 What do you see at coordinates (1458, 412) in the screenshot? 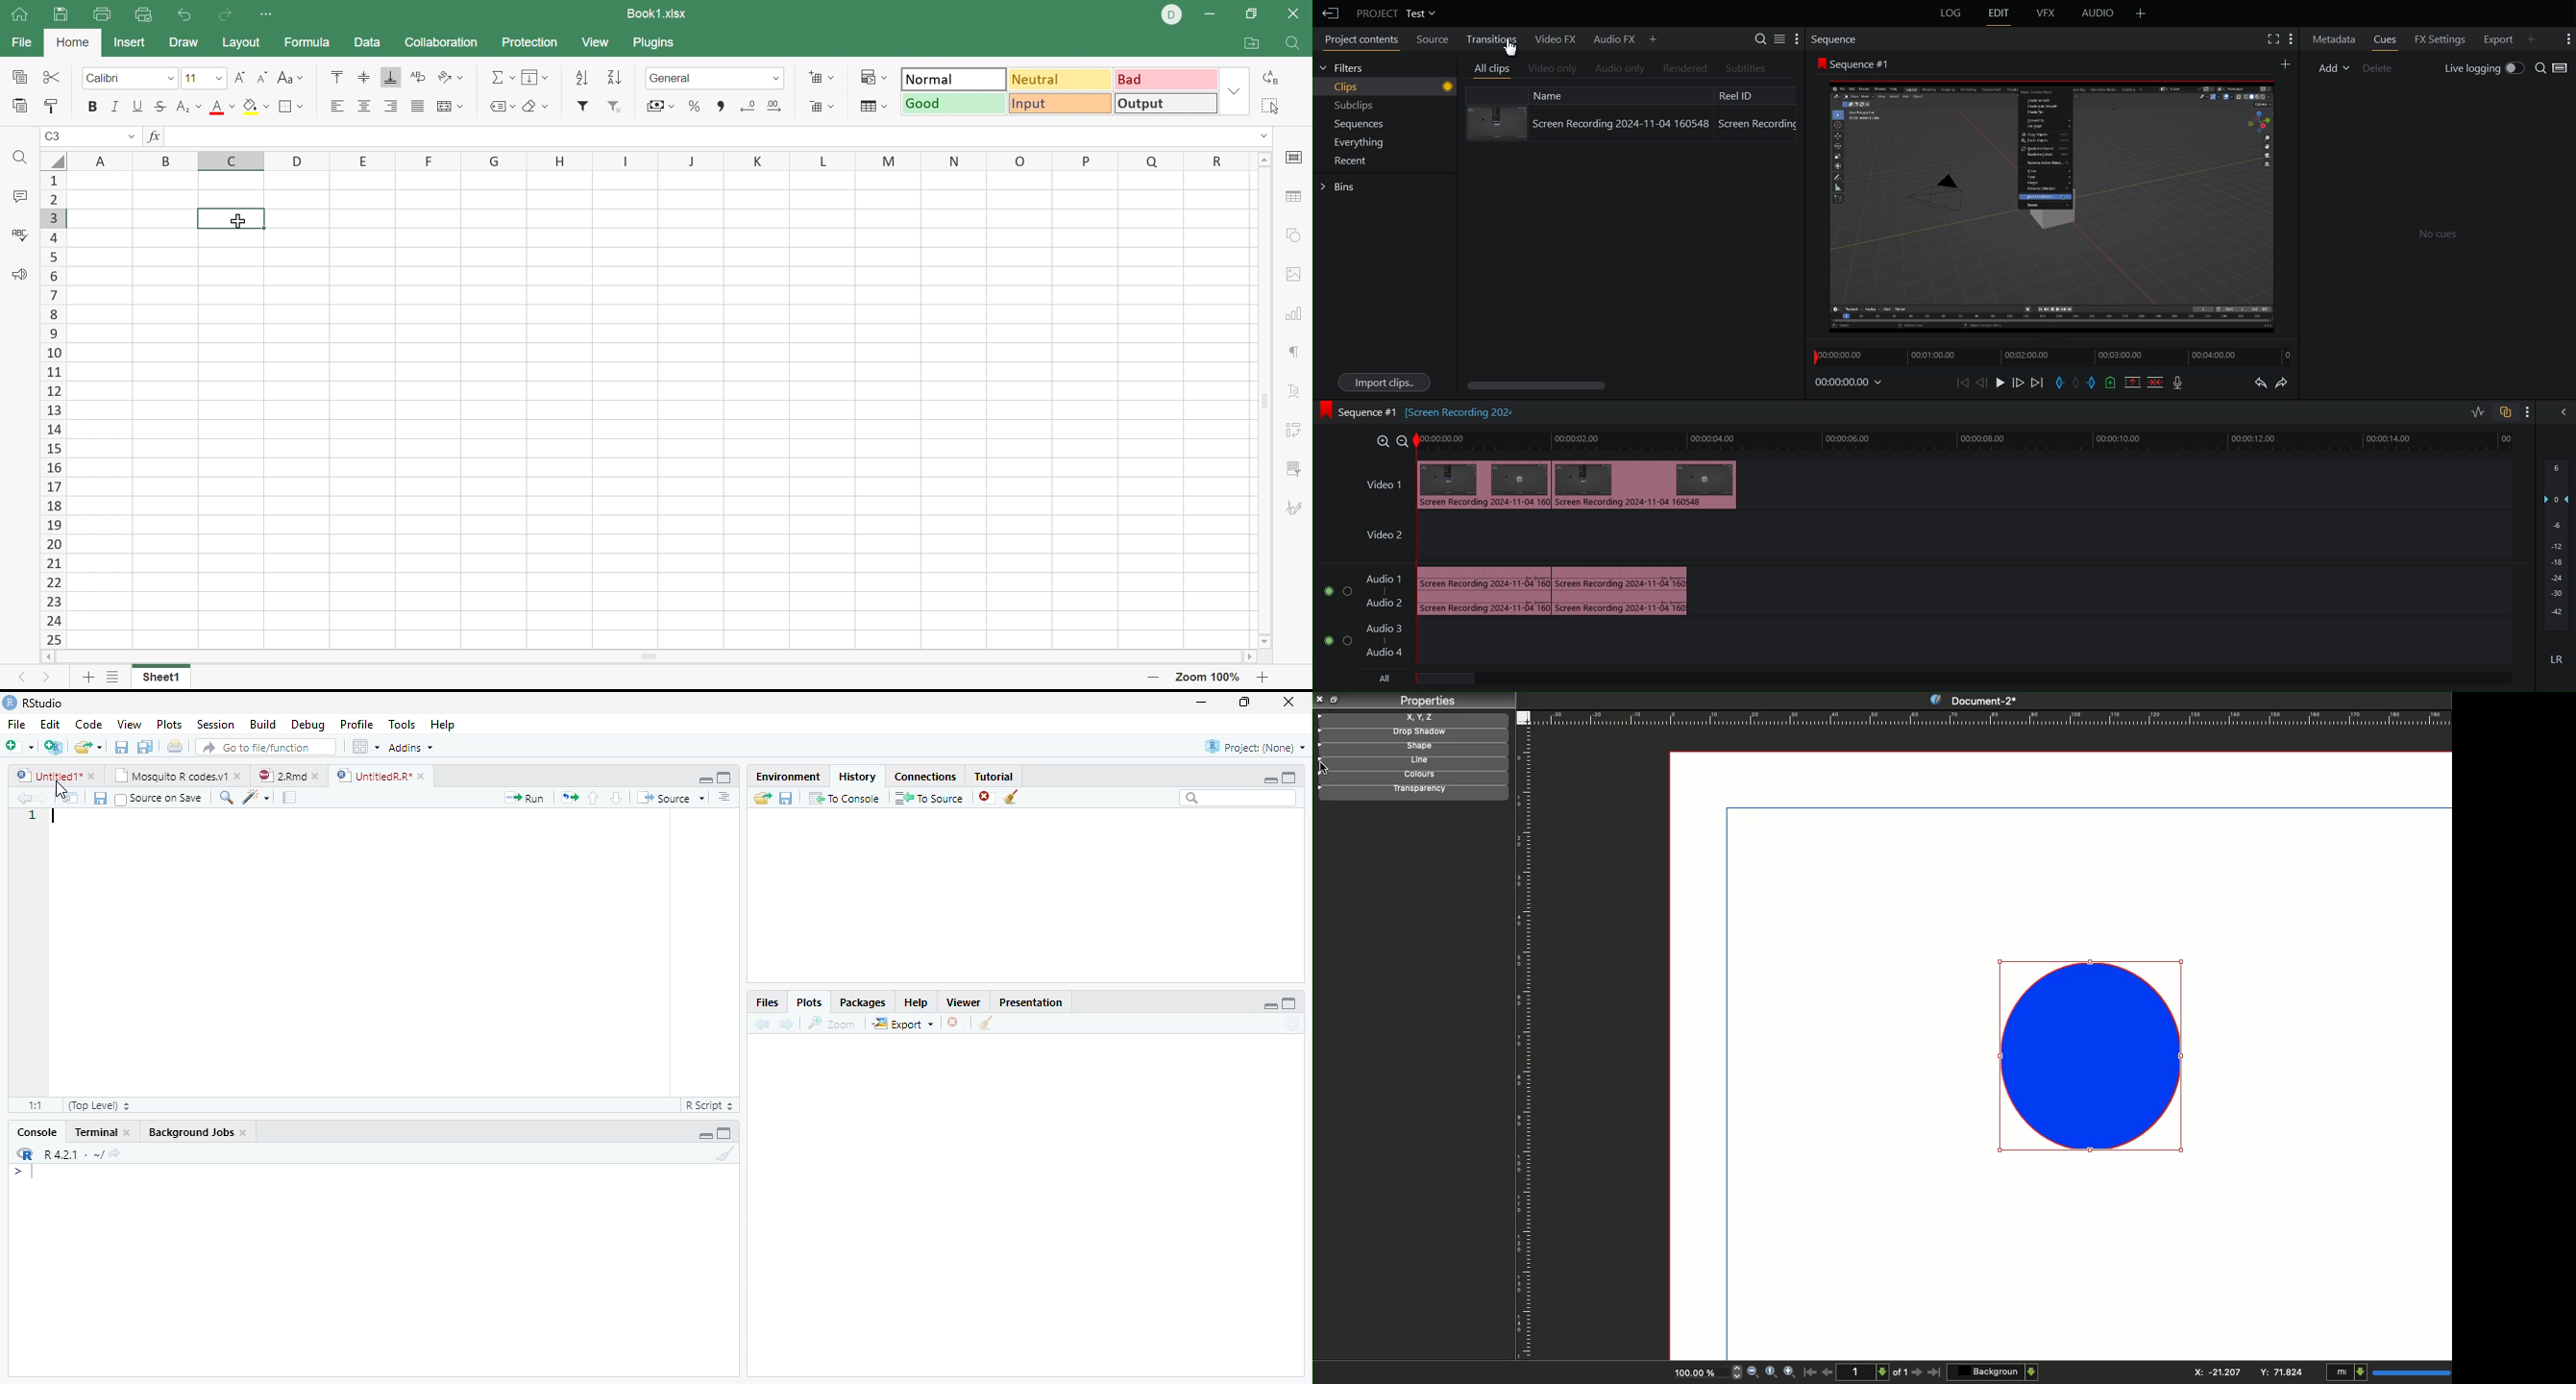
I see `[Screen recording 202]` at bounding box center [1458, 412].